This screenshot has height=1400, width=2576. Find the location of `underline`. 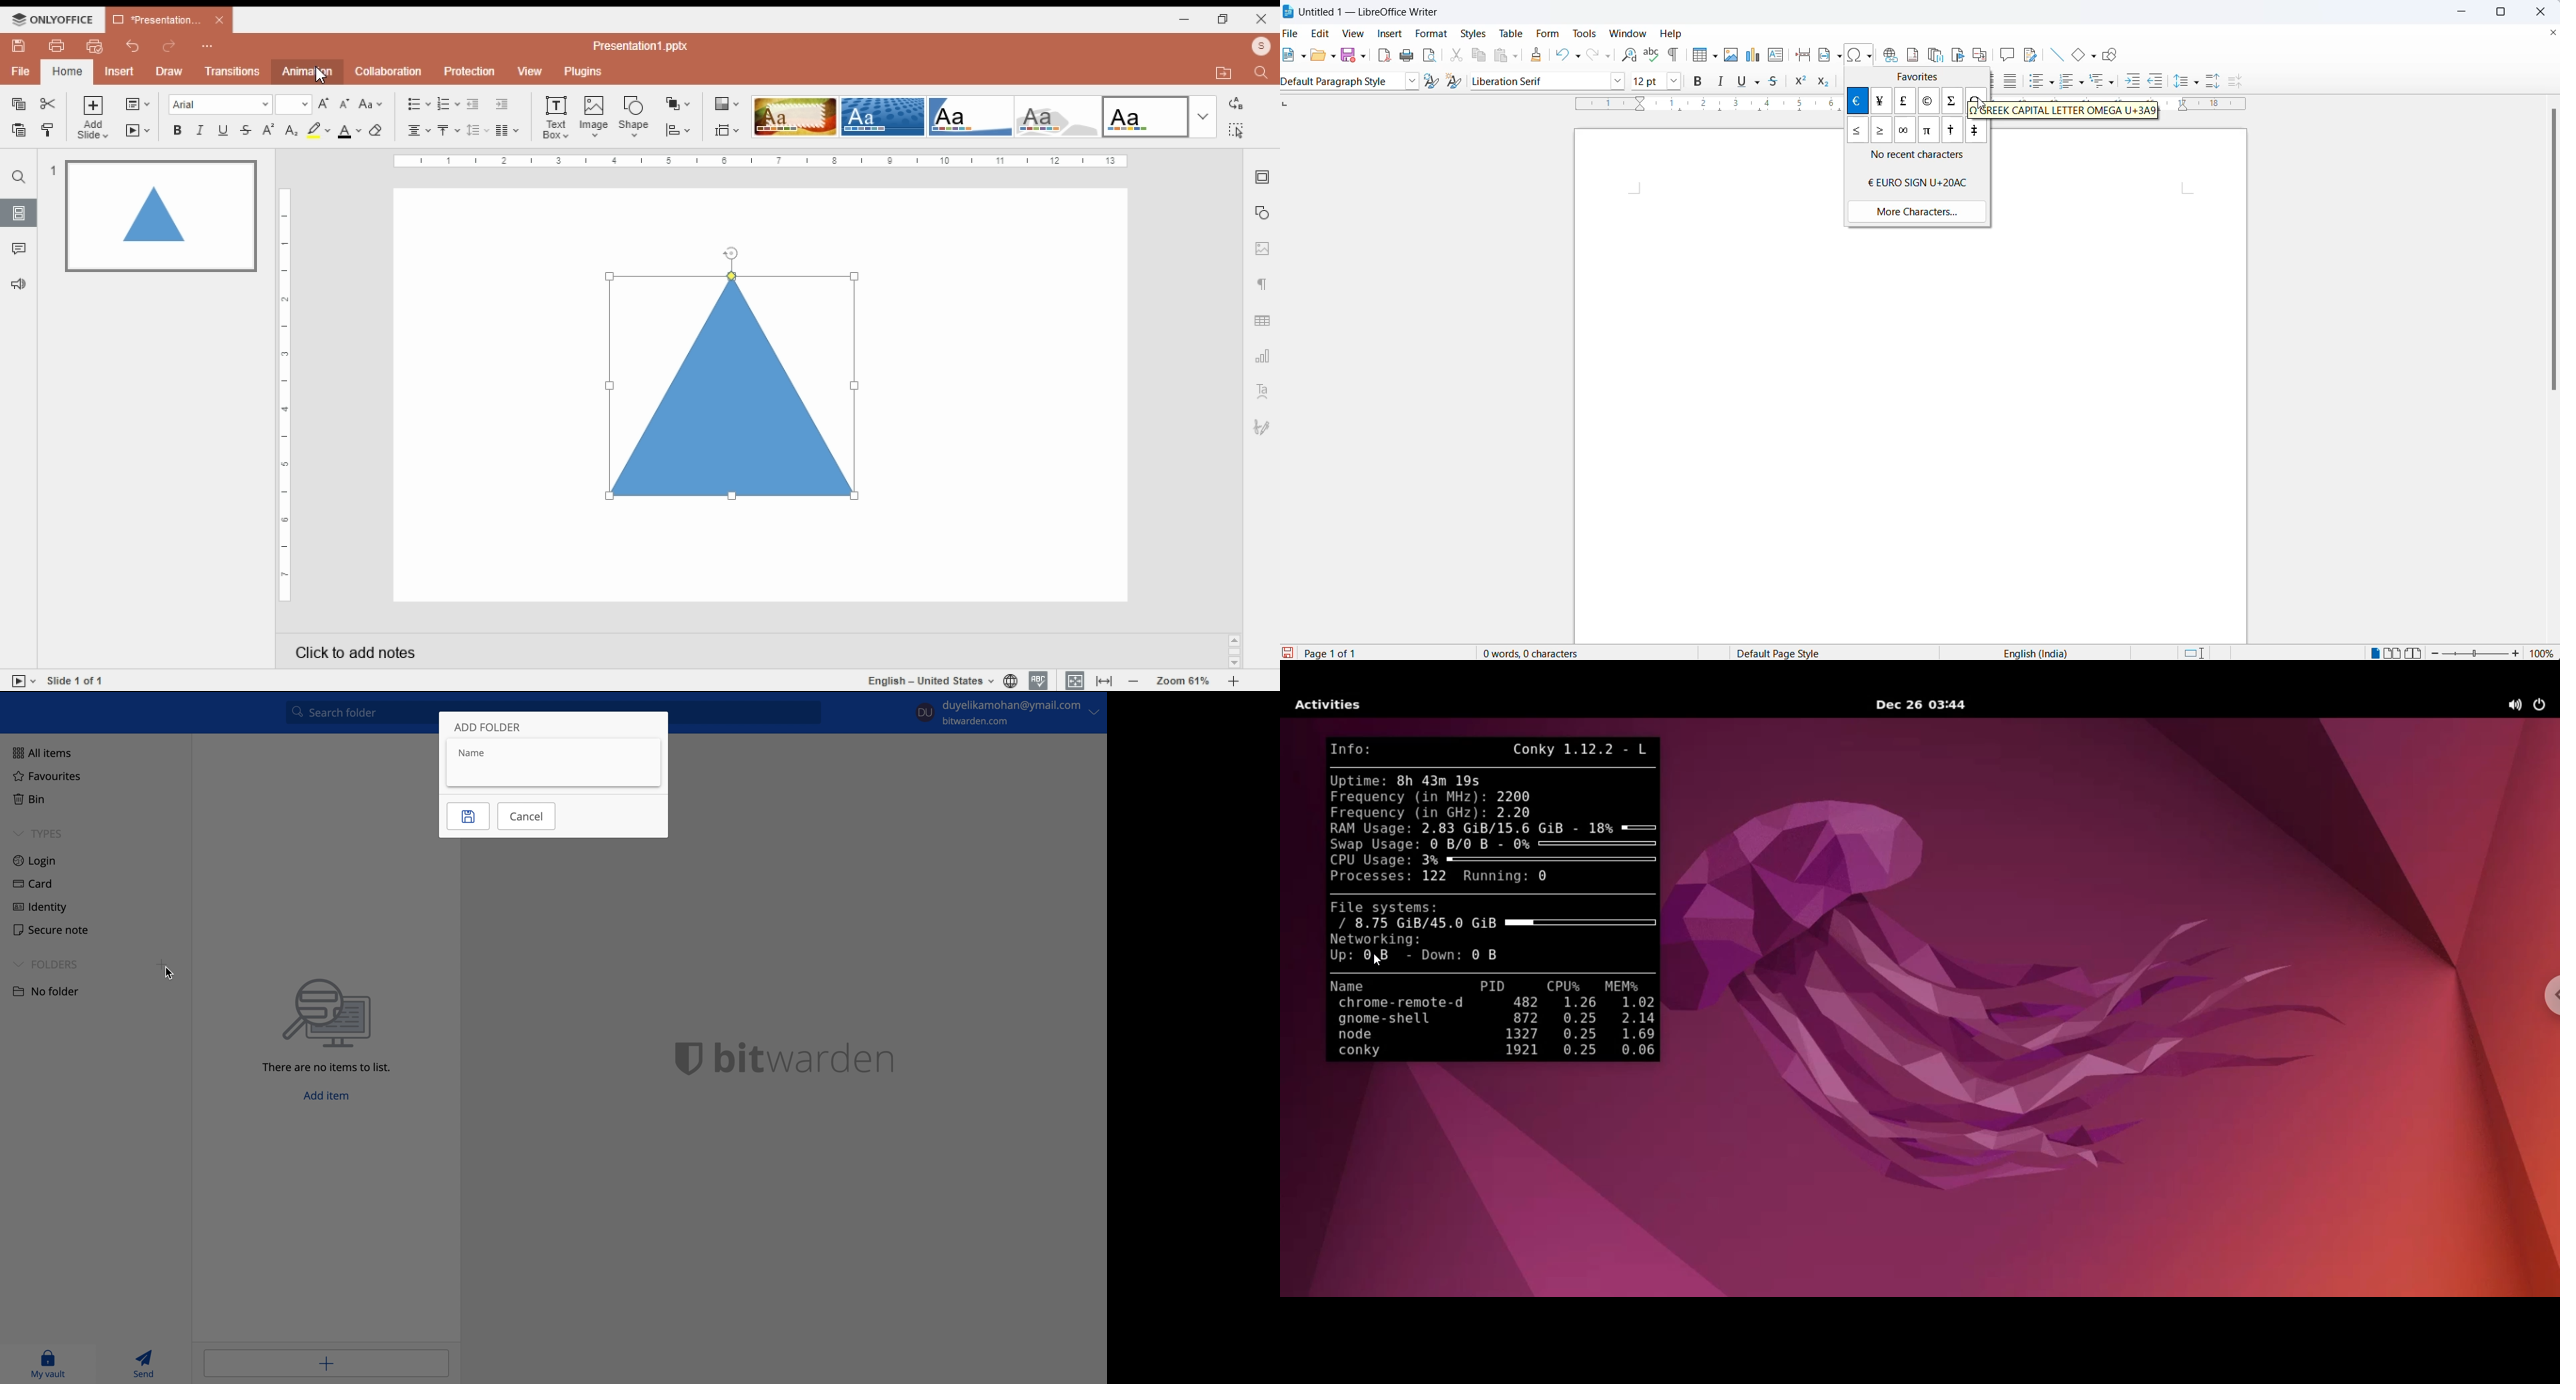

underline is located at coordinates (1741, 81).